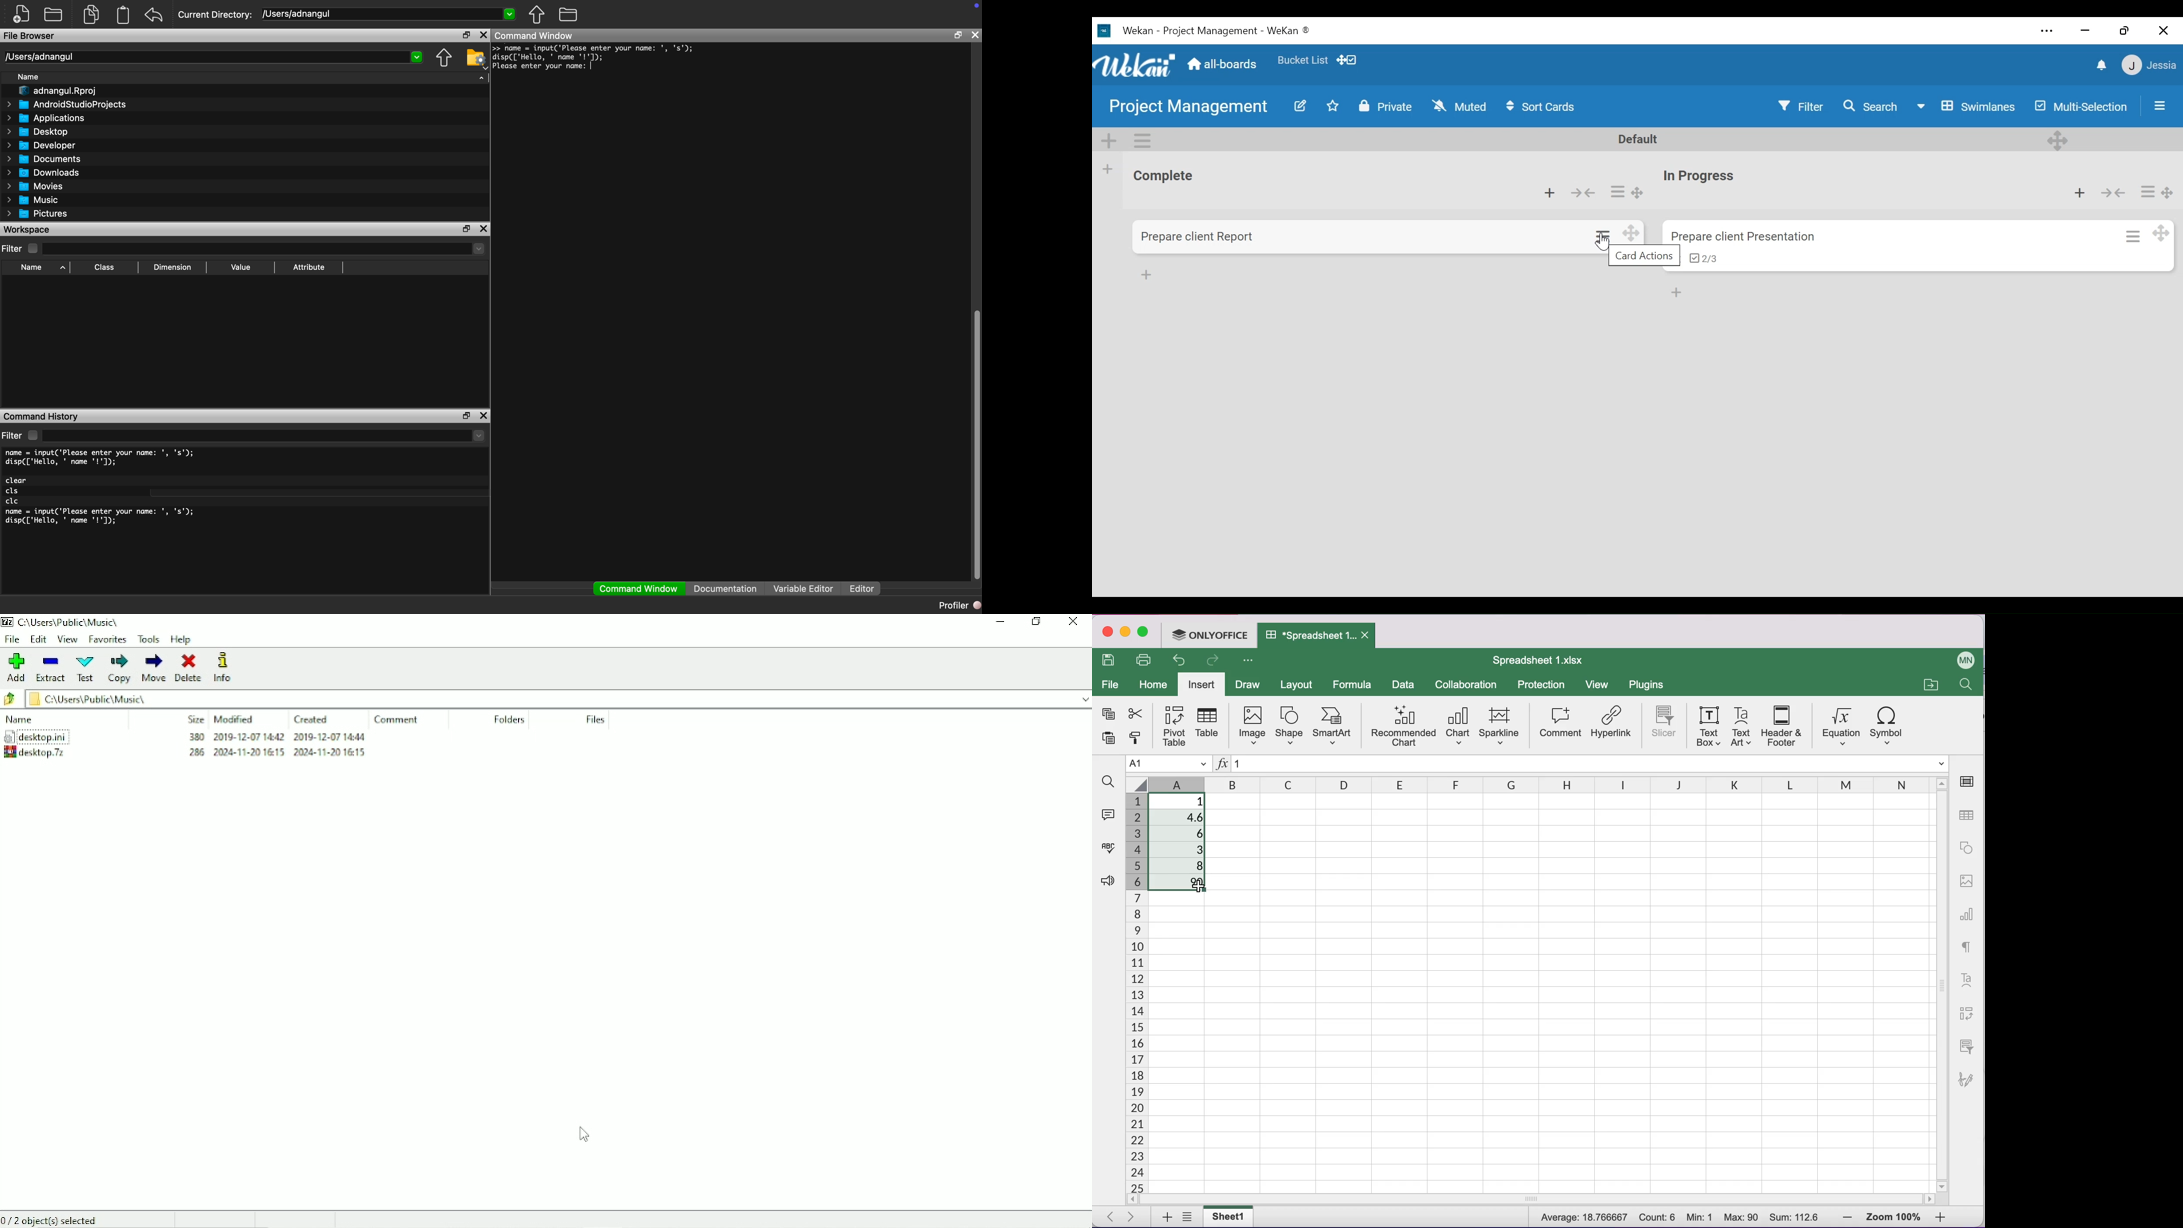 The height and width of the screenshot is (1232, 2184). What do you see at coordinates (92, 14) in the screenshot?
I see `duplicate` at bounding box center [92, 14].